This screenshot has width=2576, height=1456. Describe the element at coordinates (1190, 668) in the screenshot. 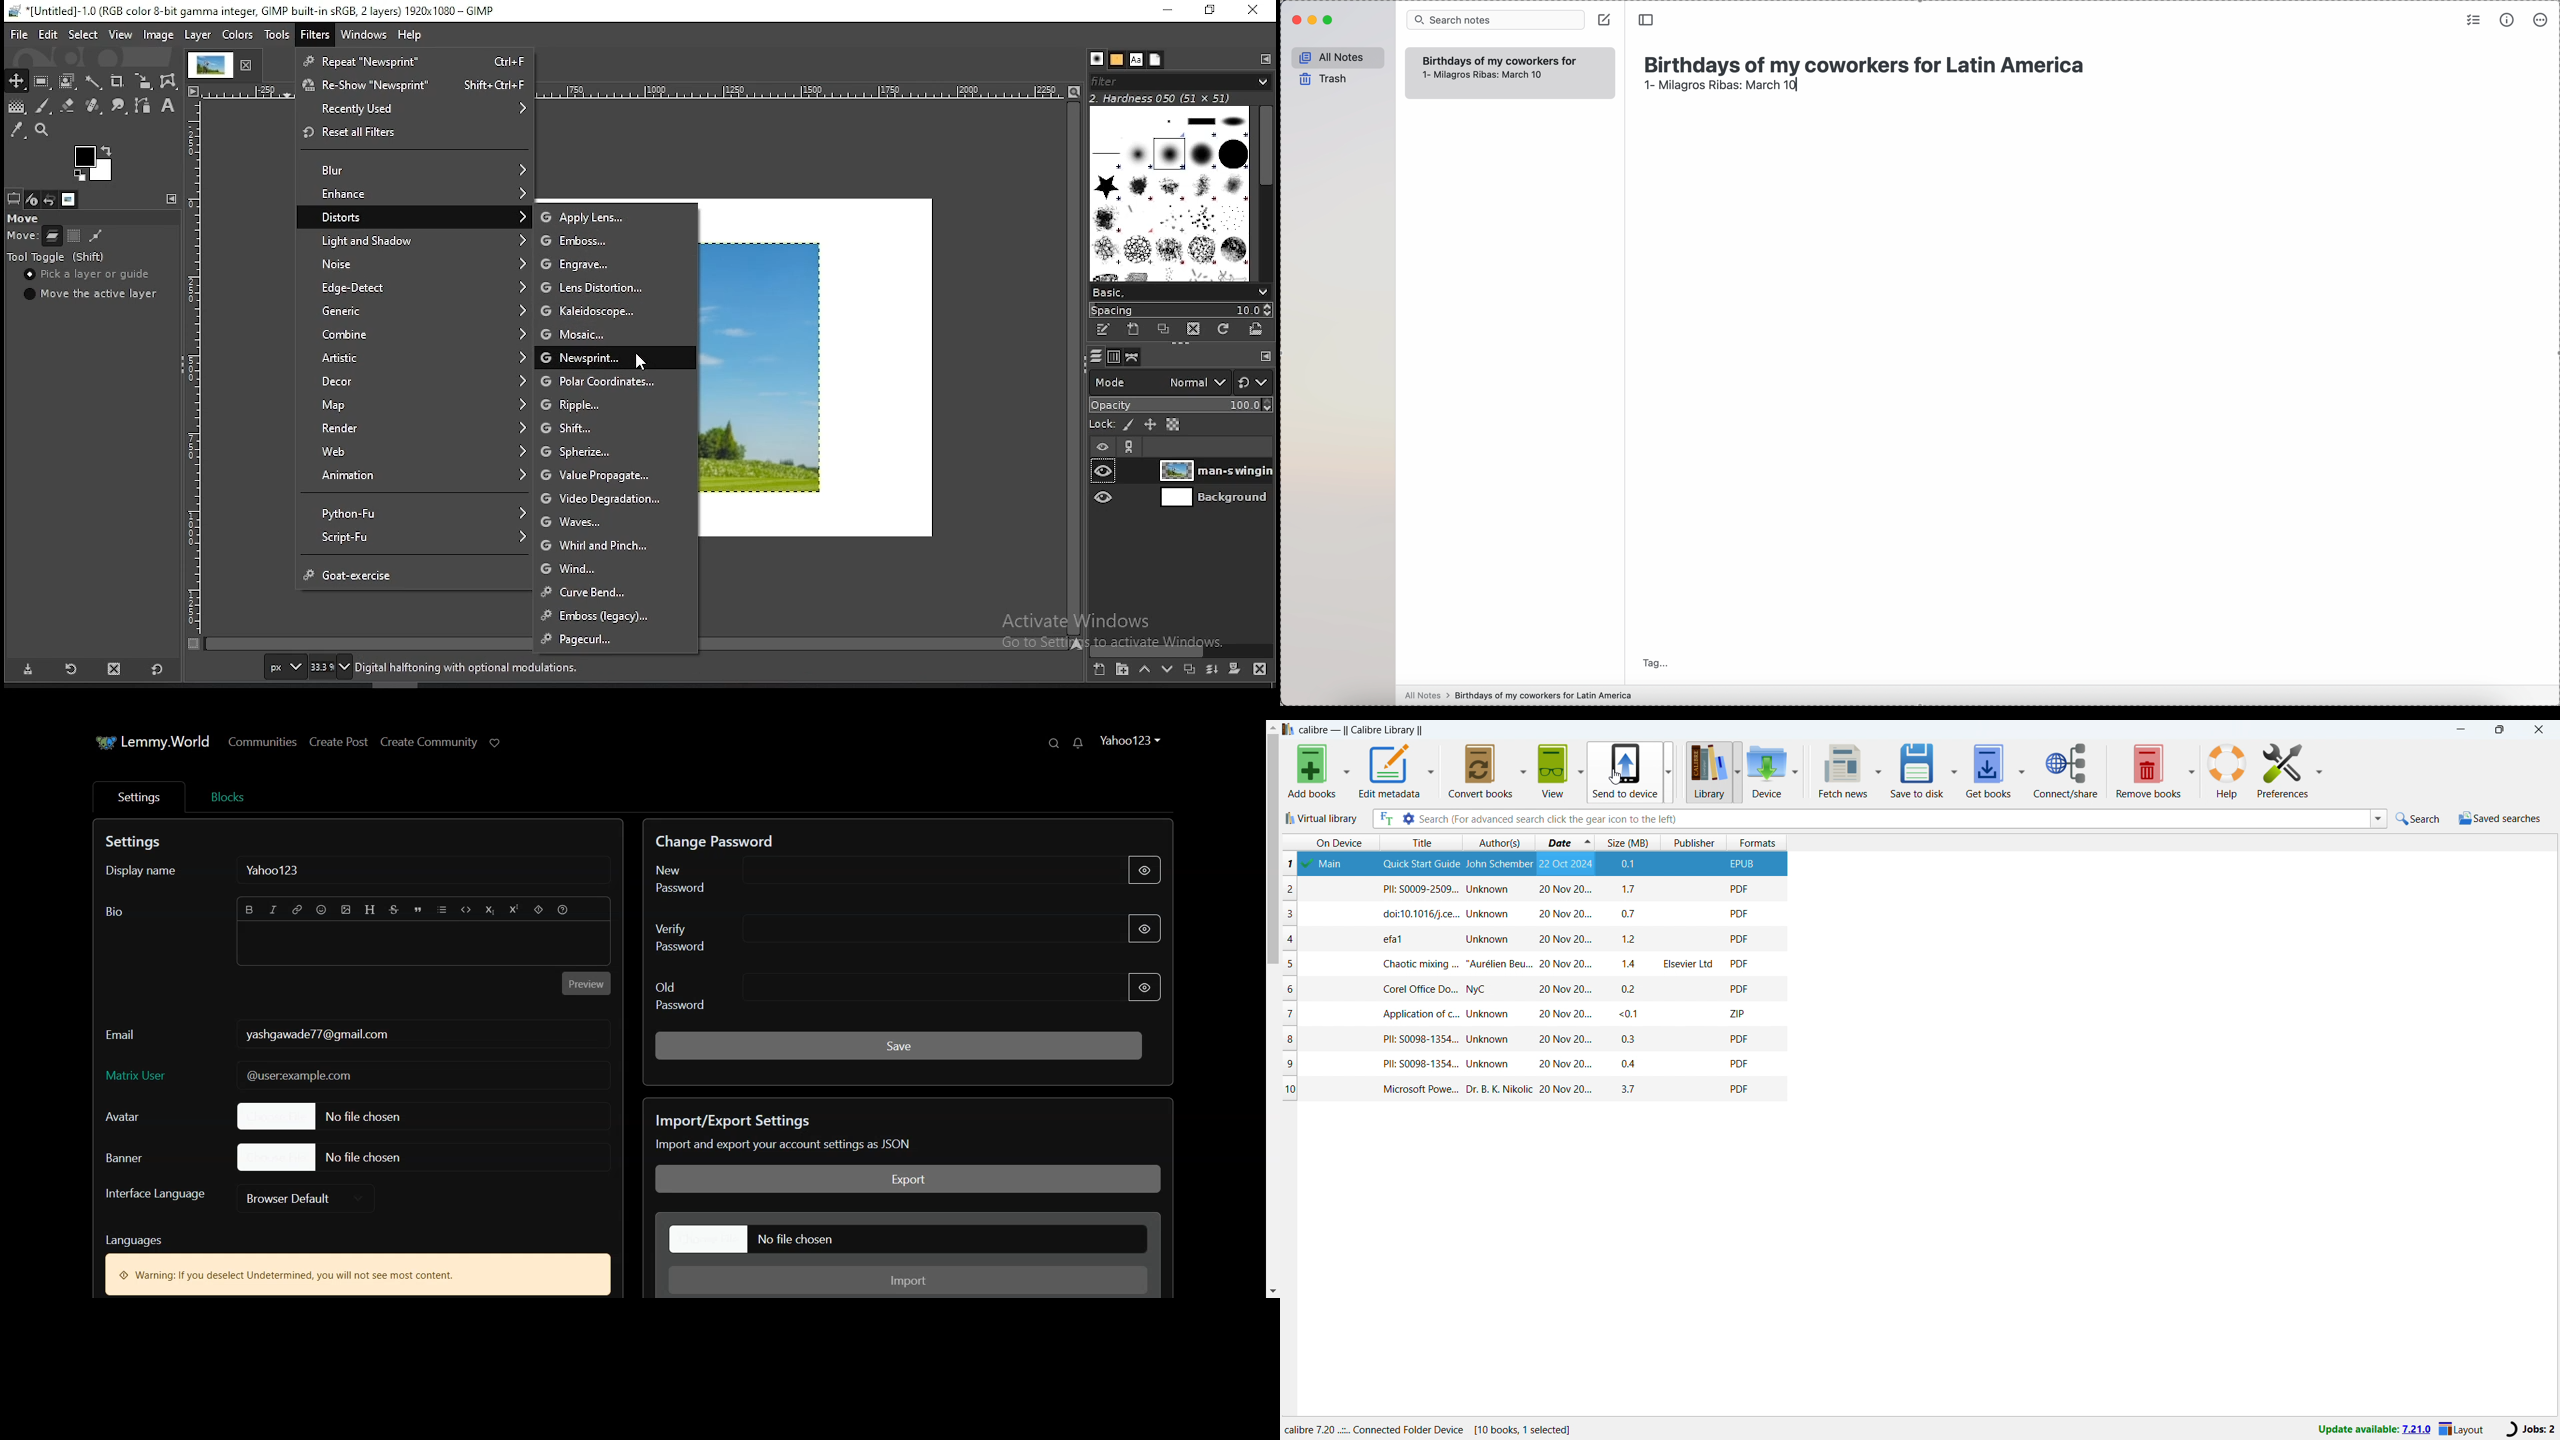

I see `duplicate layer` at that location.